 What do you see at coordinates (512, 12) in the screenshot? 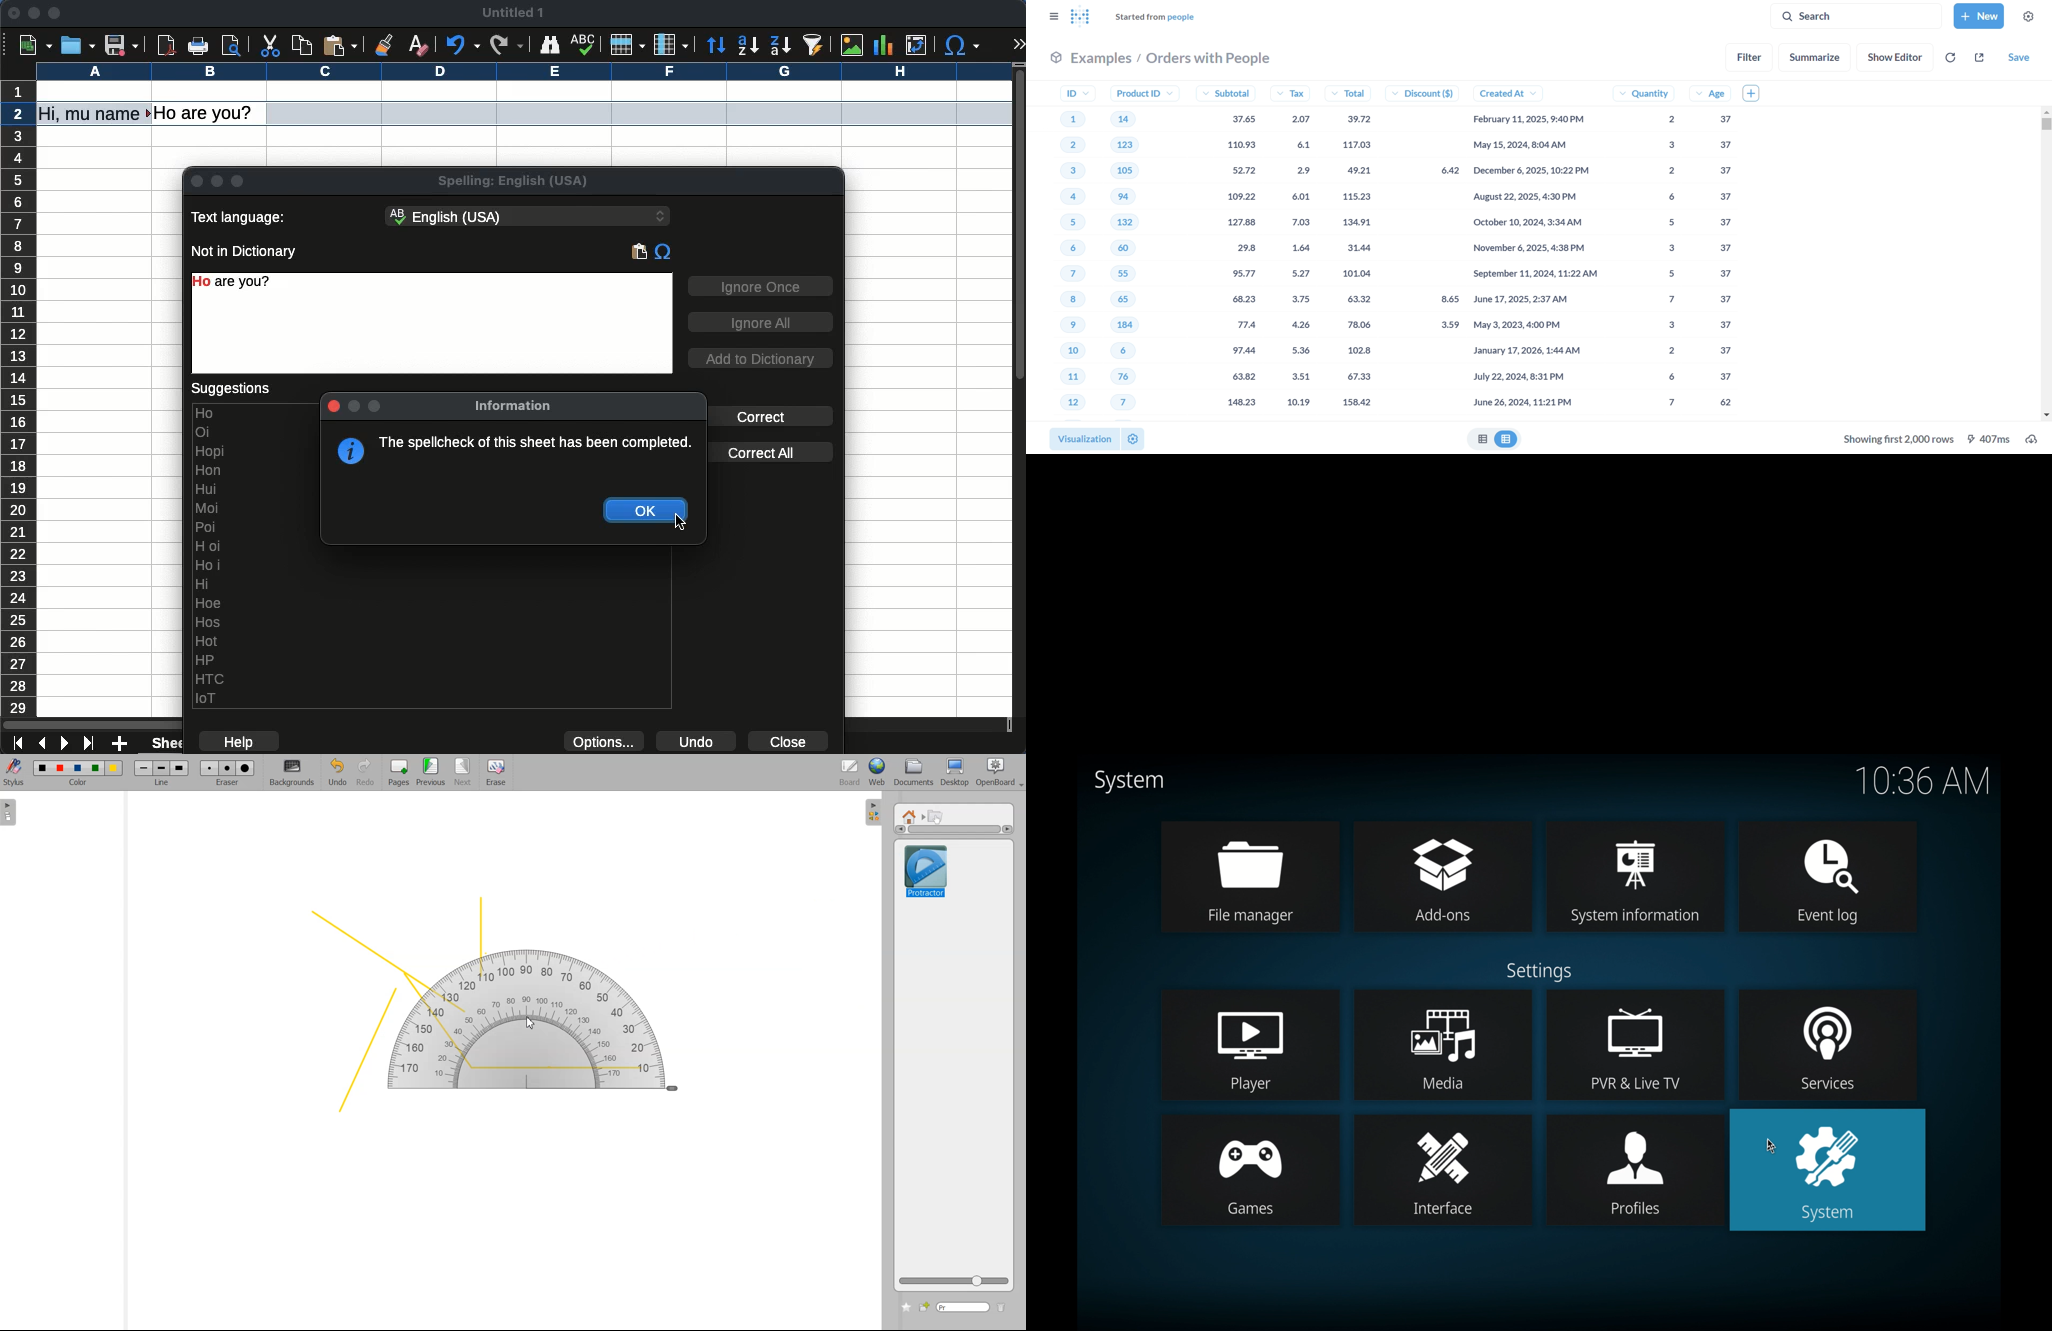
I see `untitled 1` at bounding box center [512, 12].